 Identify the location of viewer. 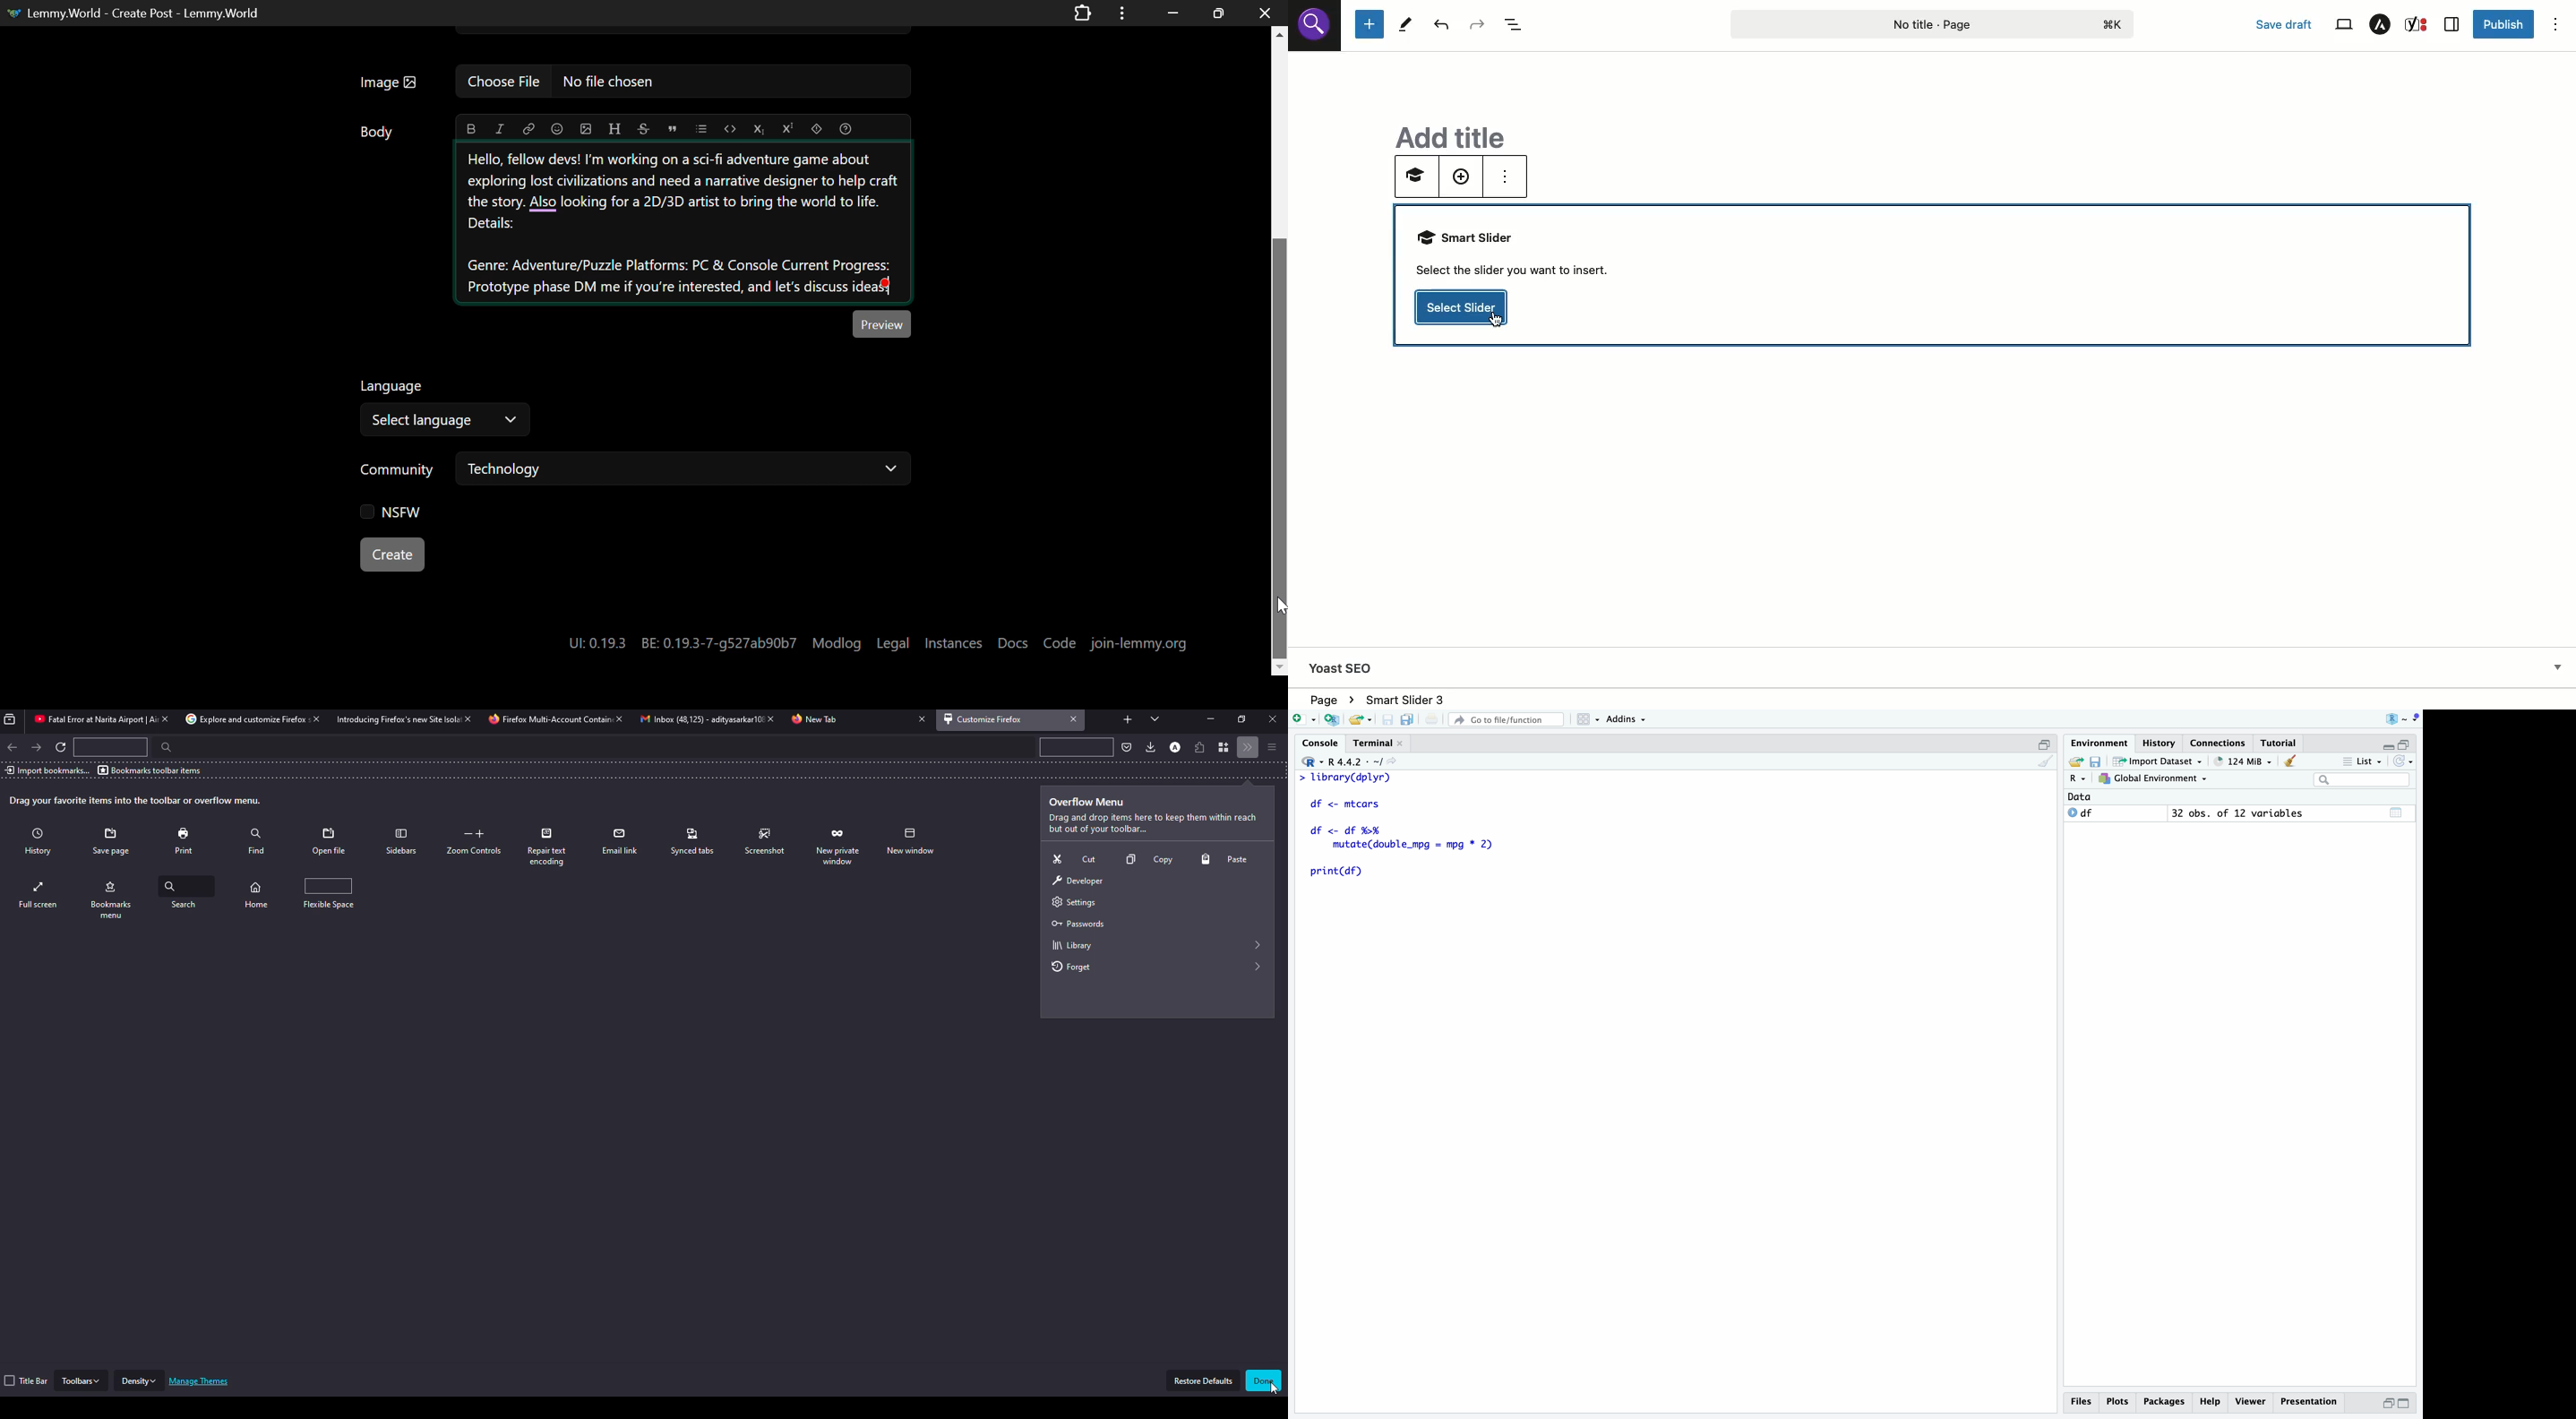
(2251, 1402).